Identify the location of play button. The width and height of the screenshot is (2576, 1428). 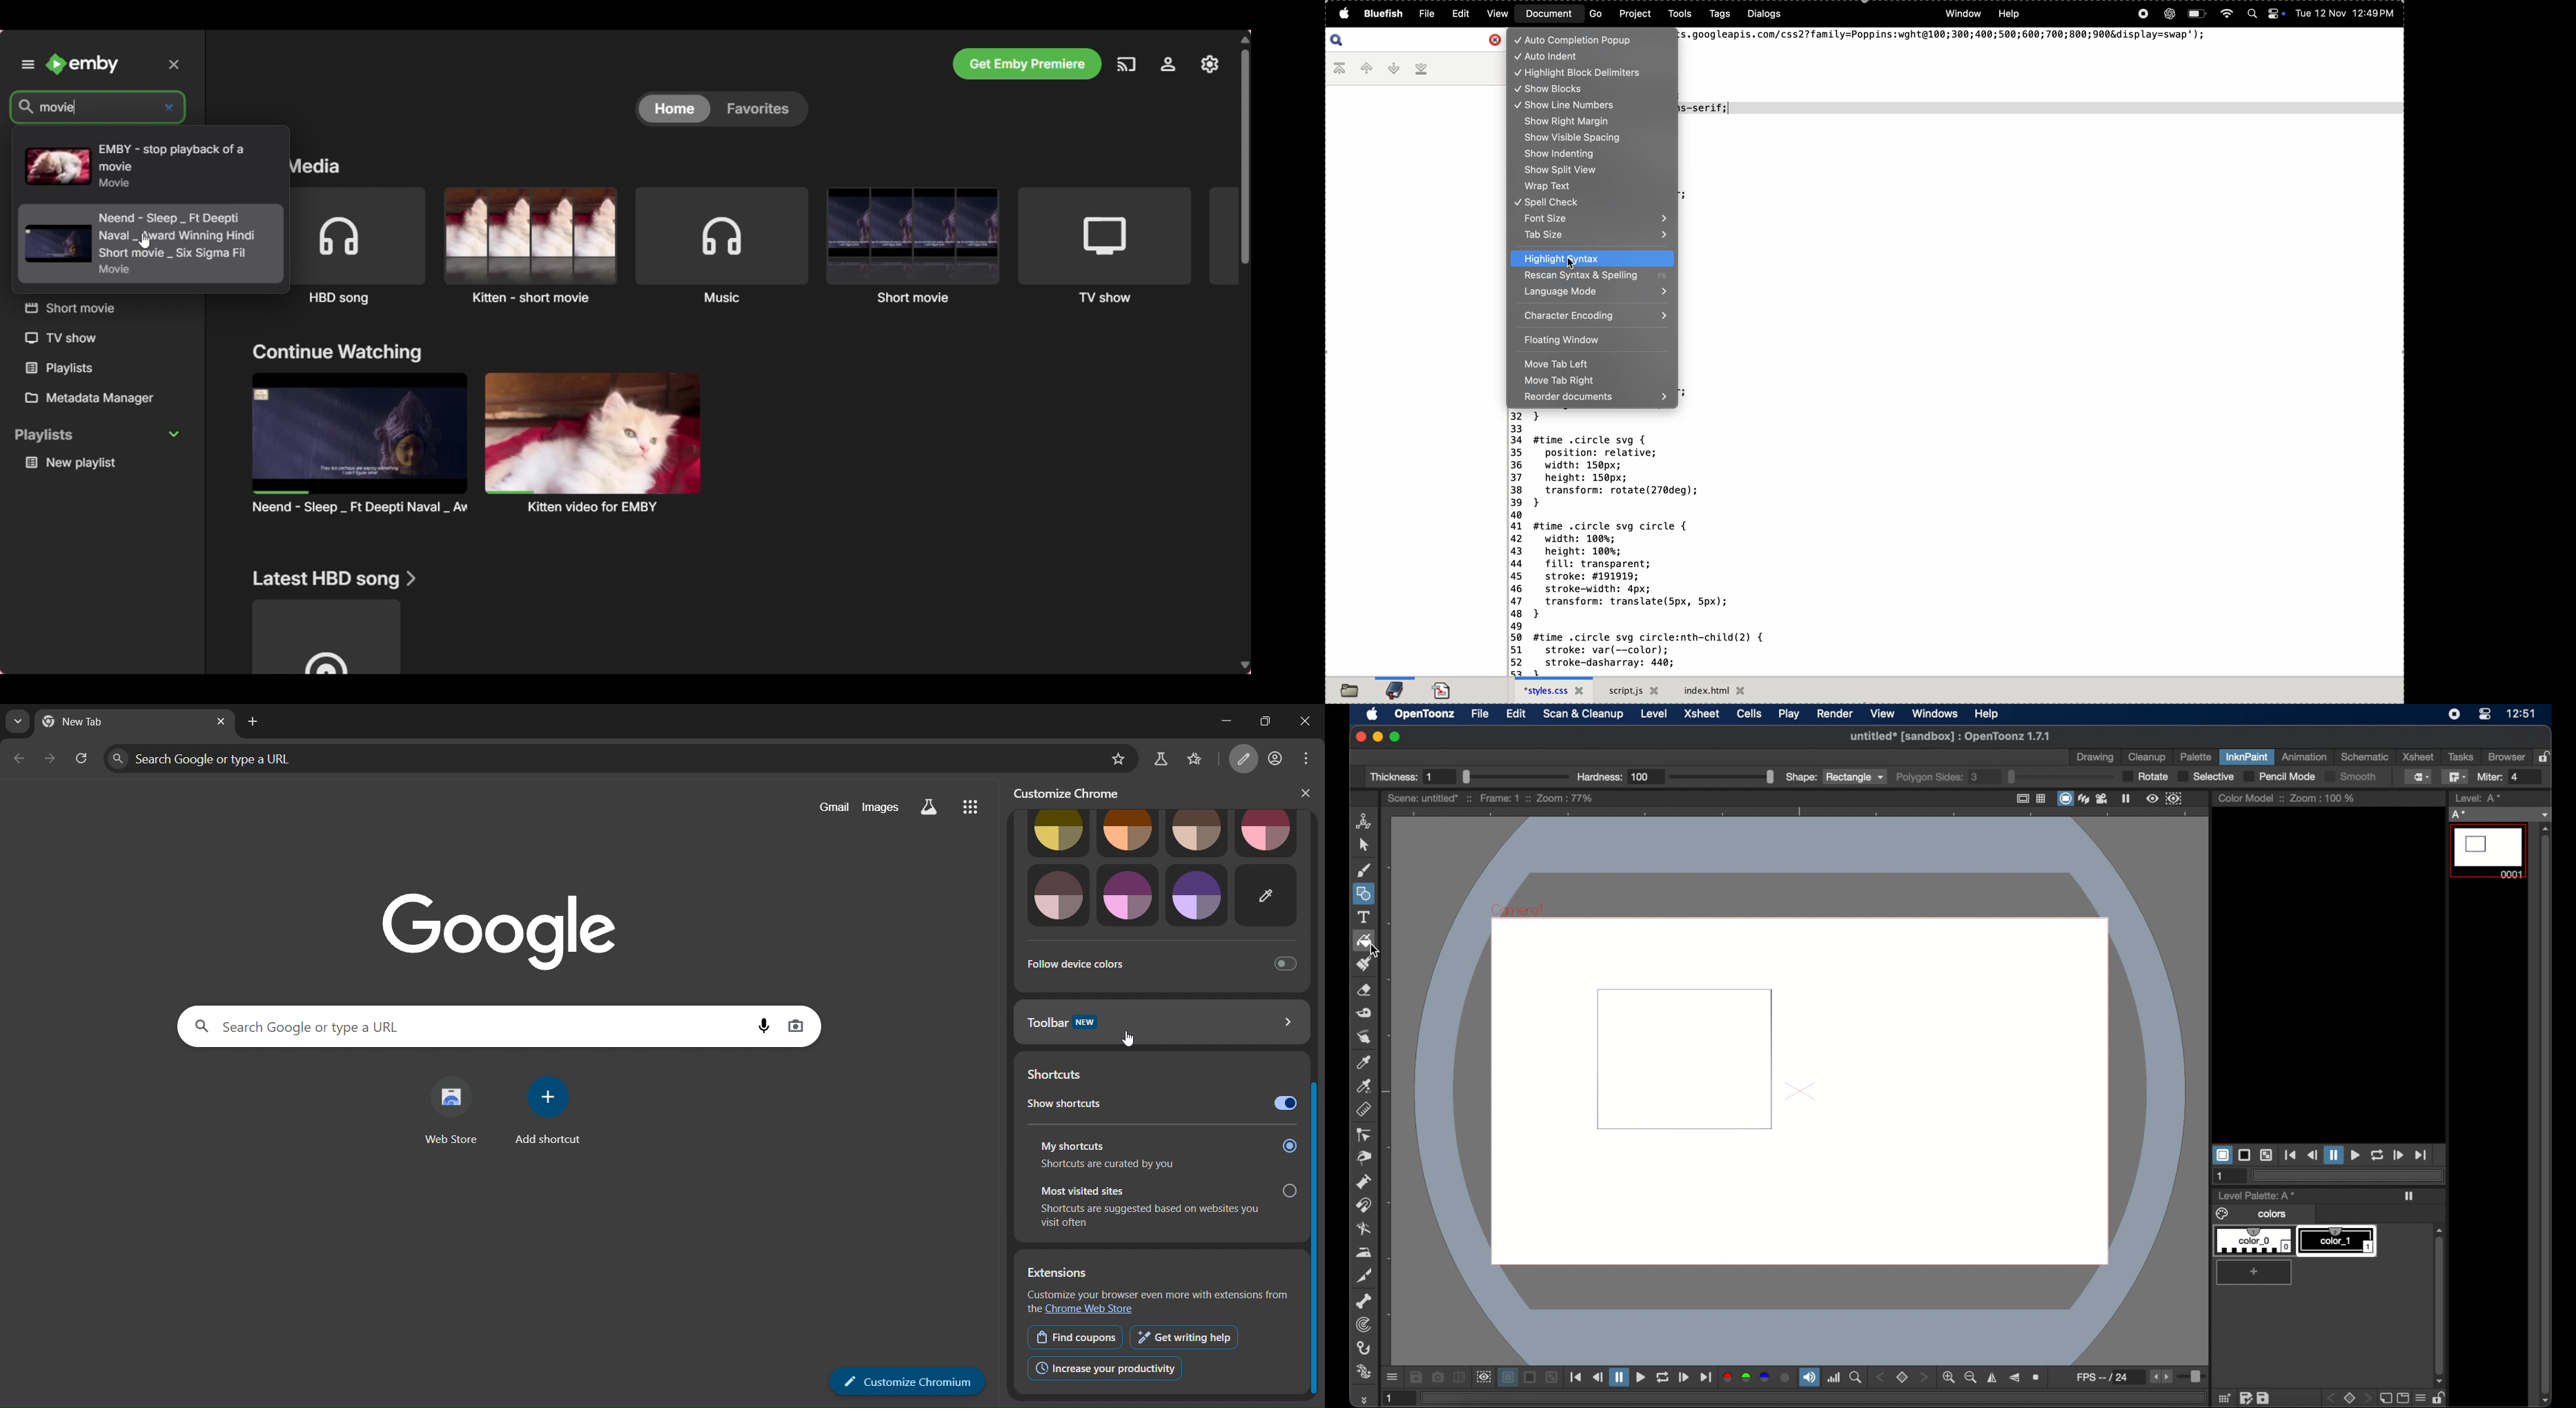
(1641, 1378).